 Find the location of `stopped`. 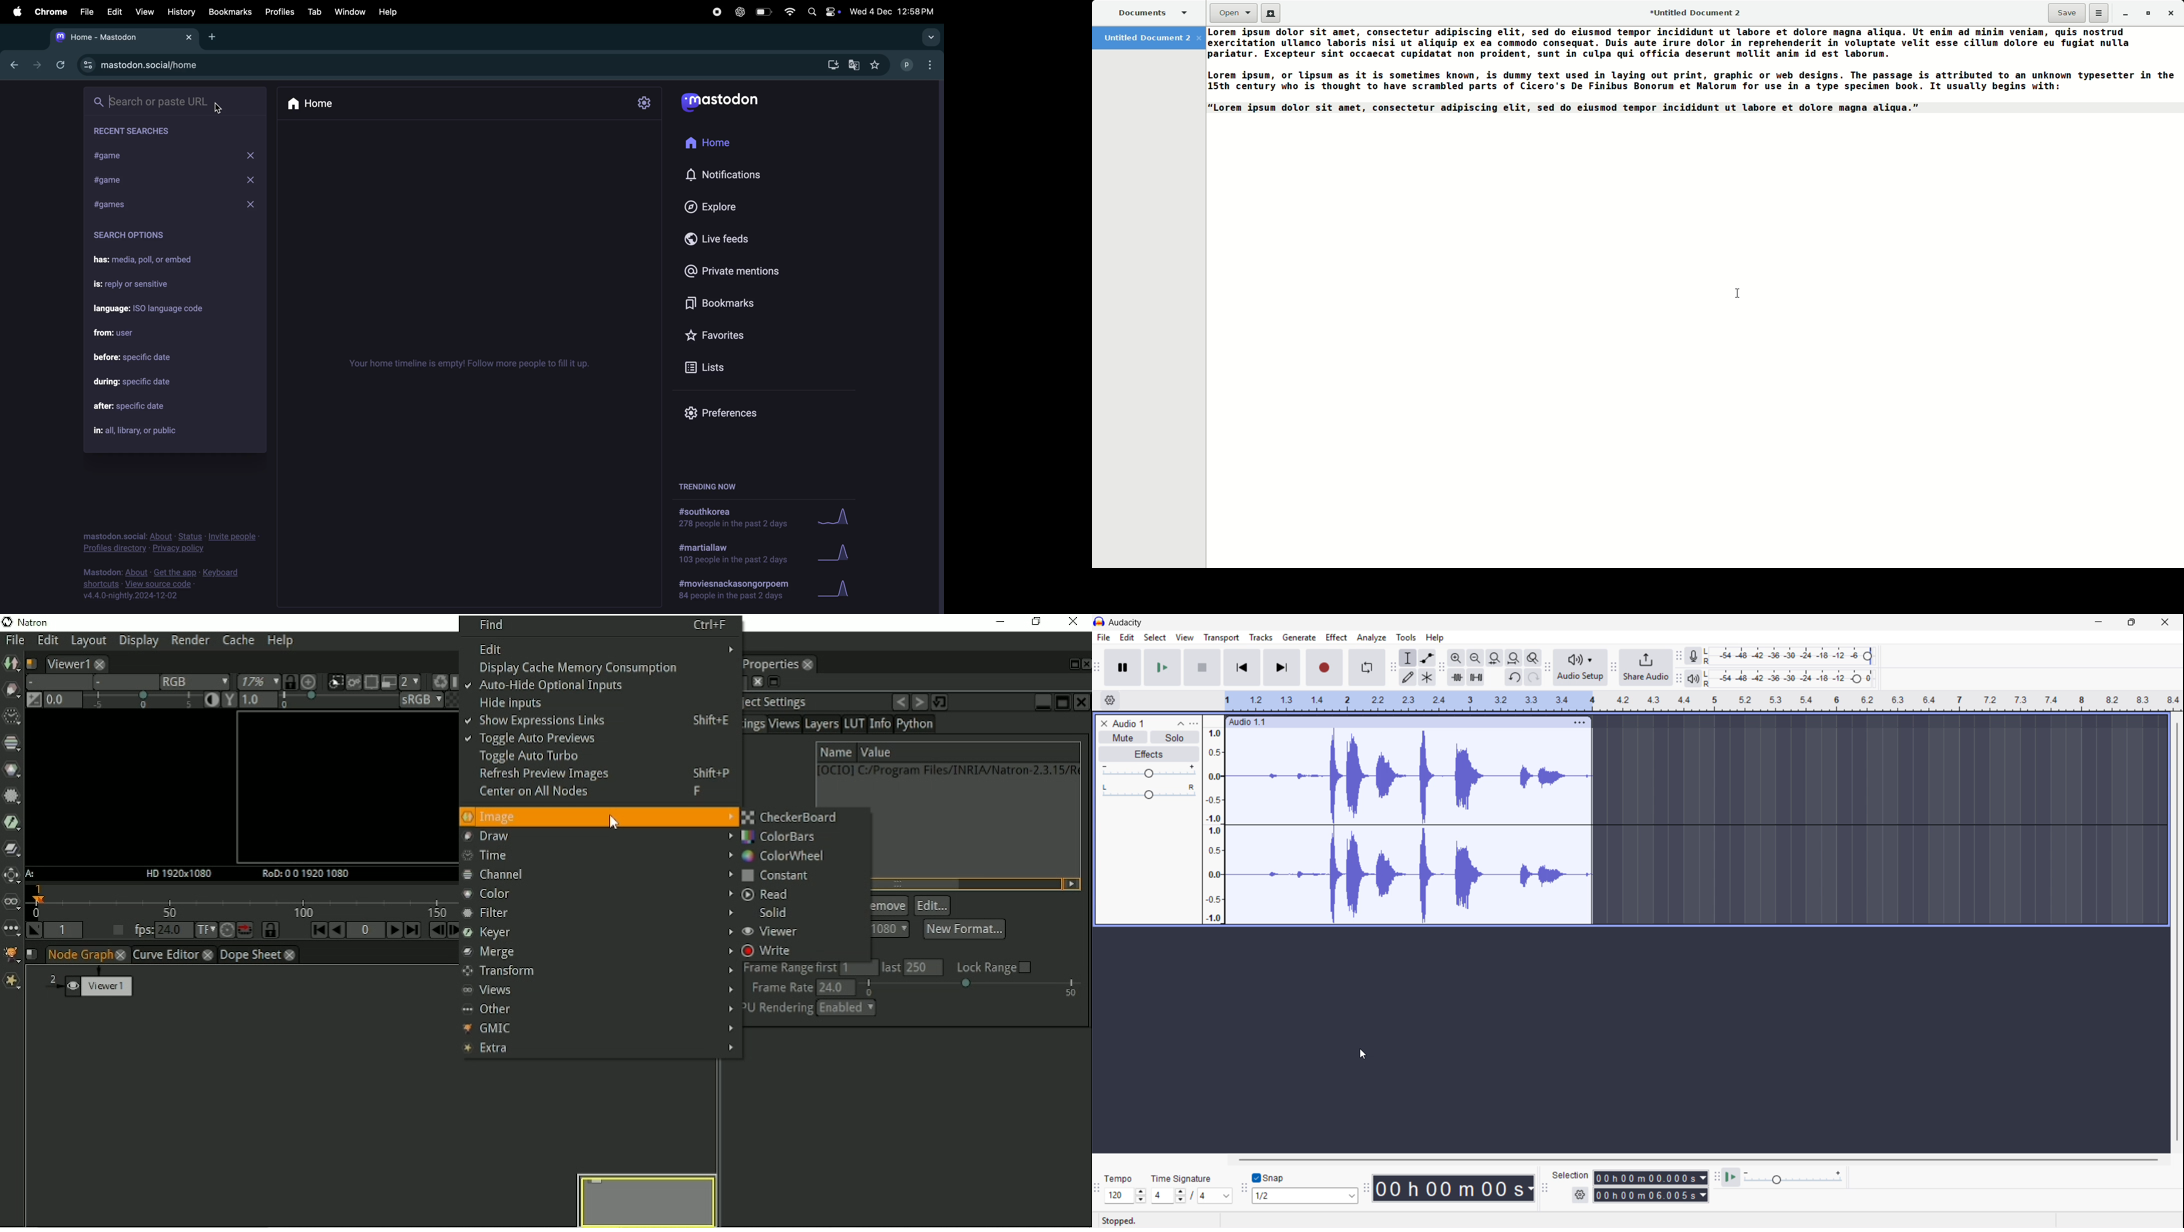

stopped is located at coordinates (1122, 1220).